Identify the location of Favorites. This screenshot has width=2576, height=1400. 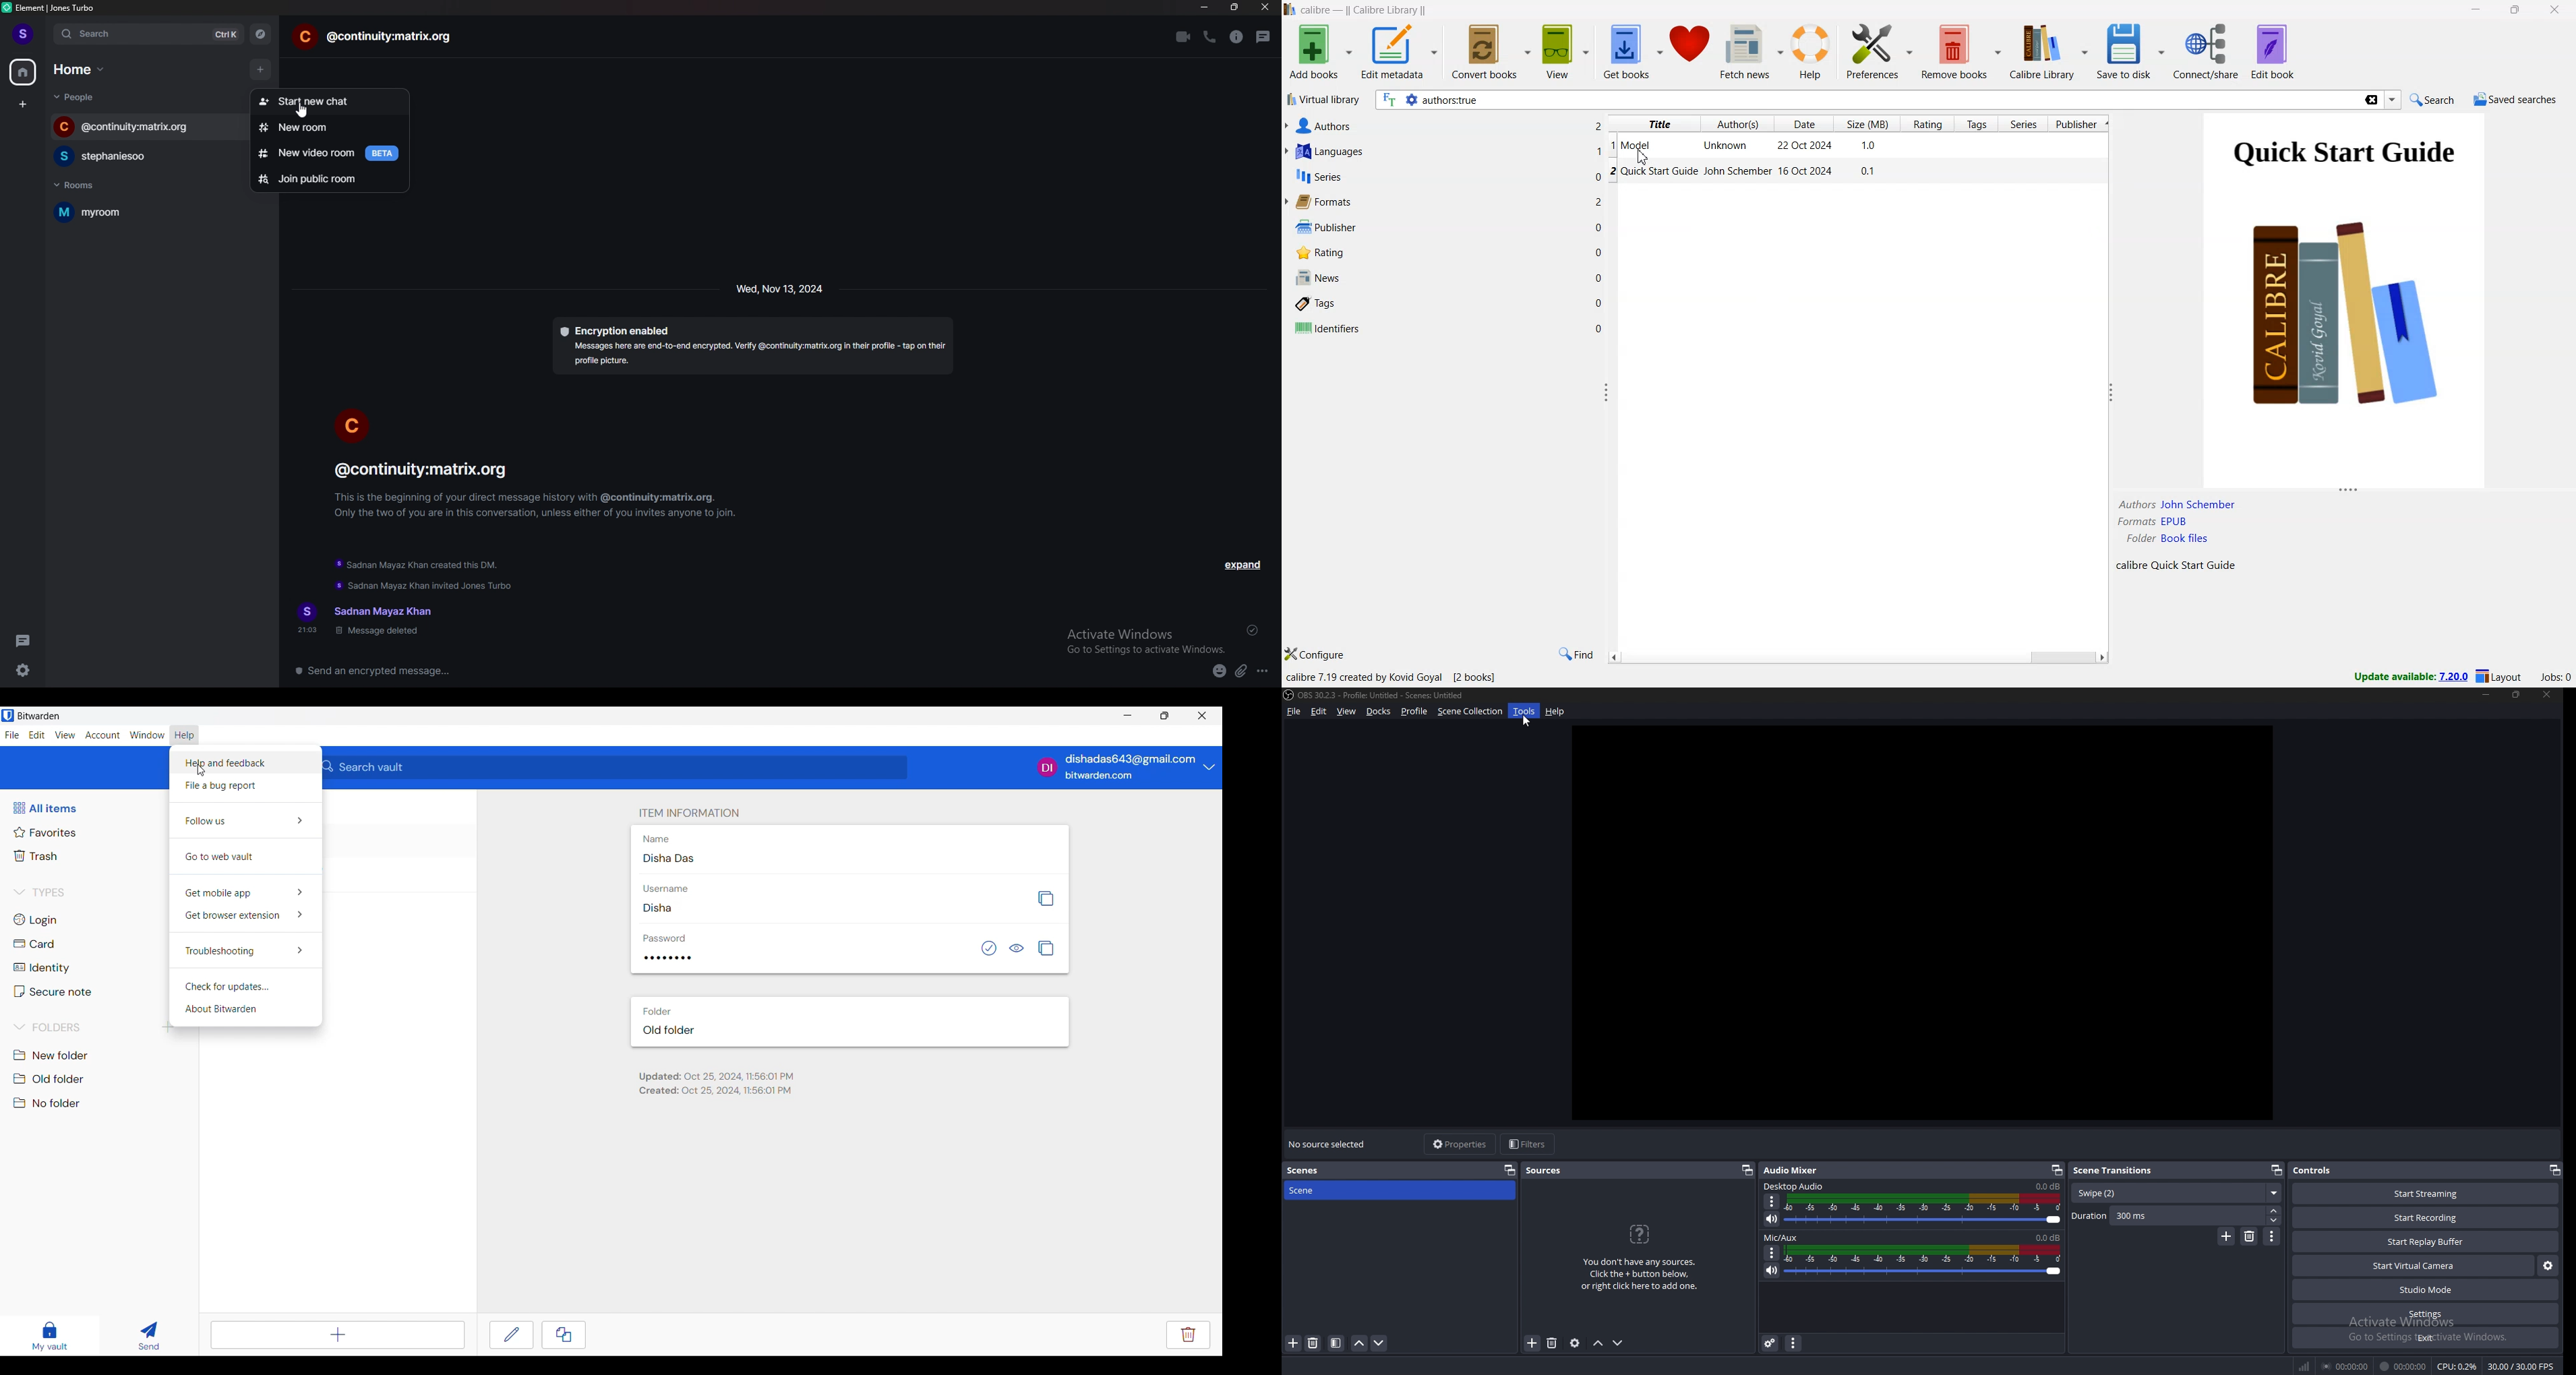
(45, 833).